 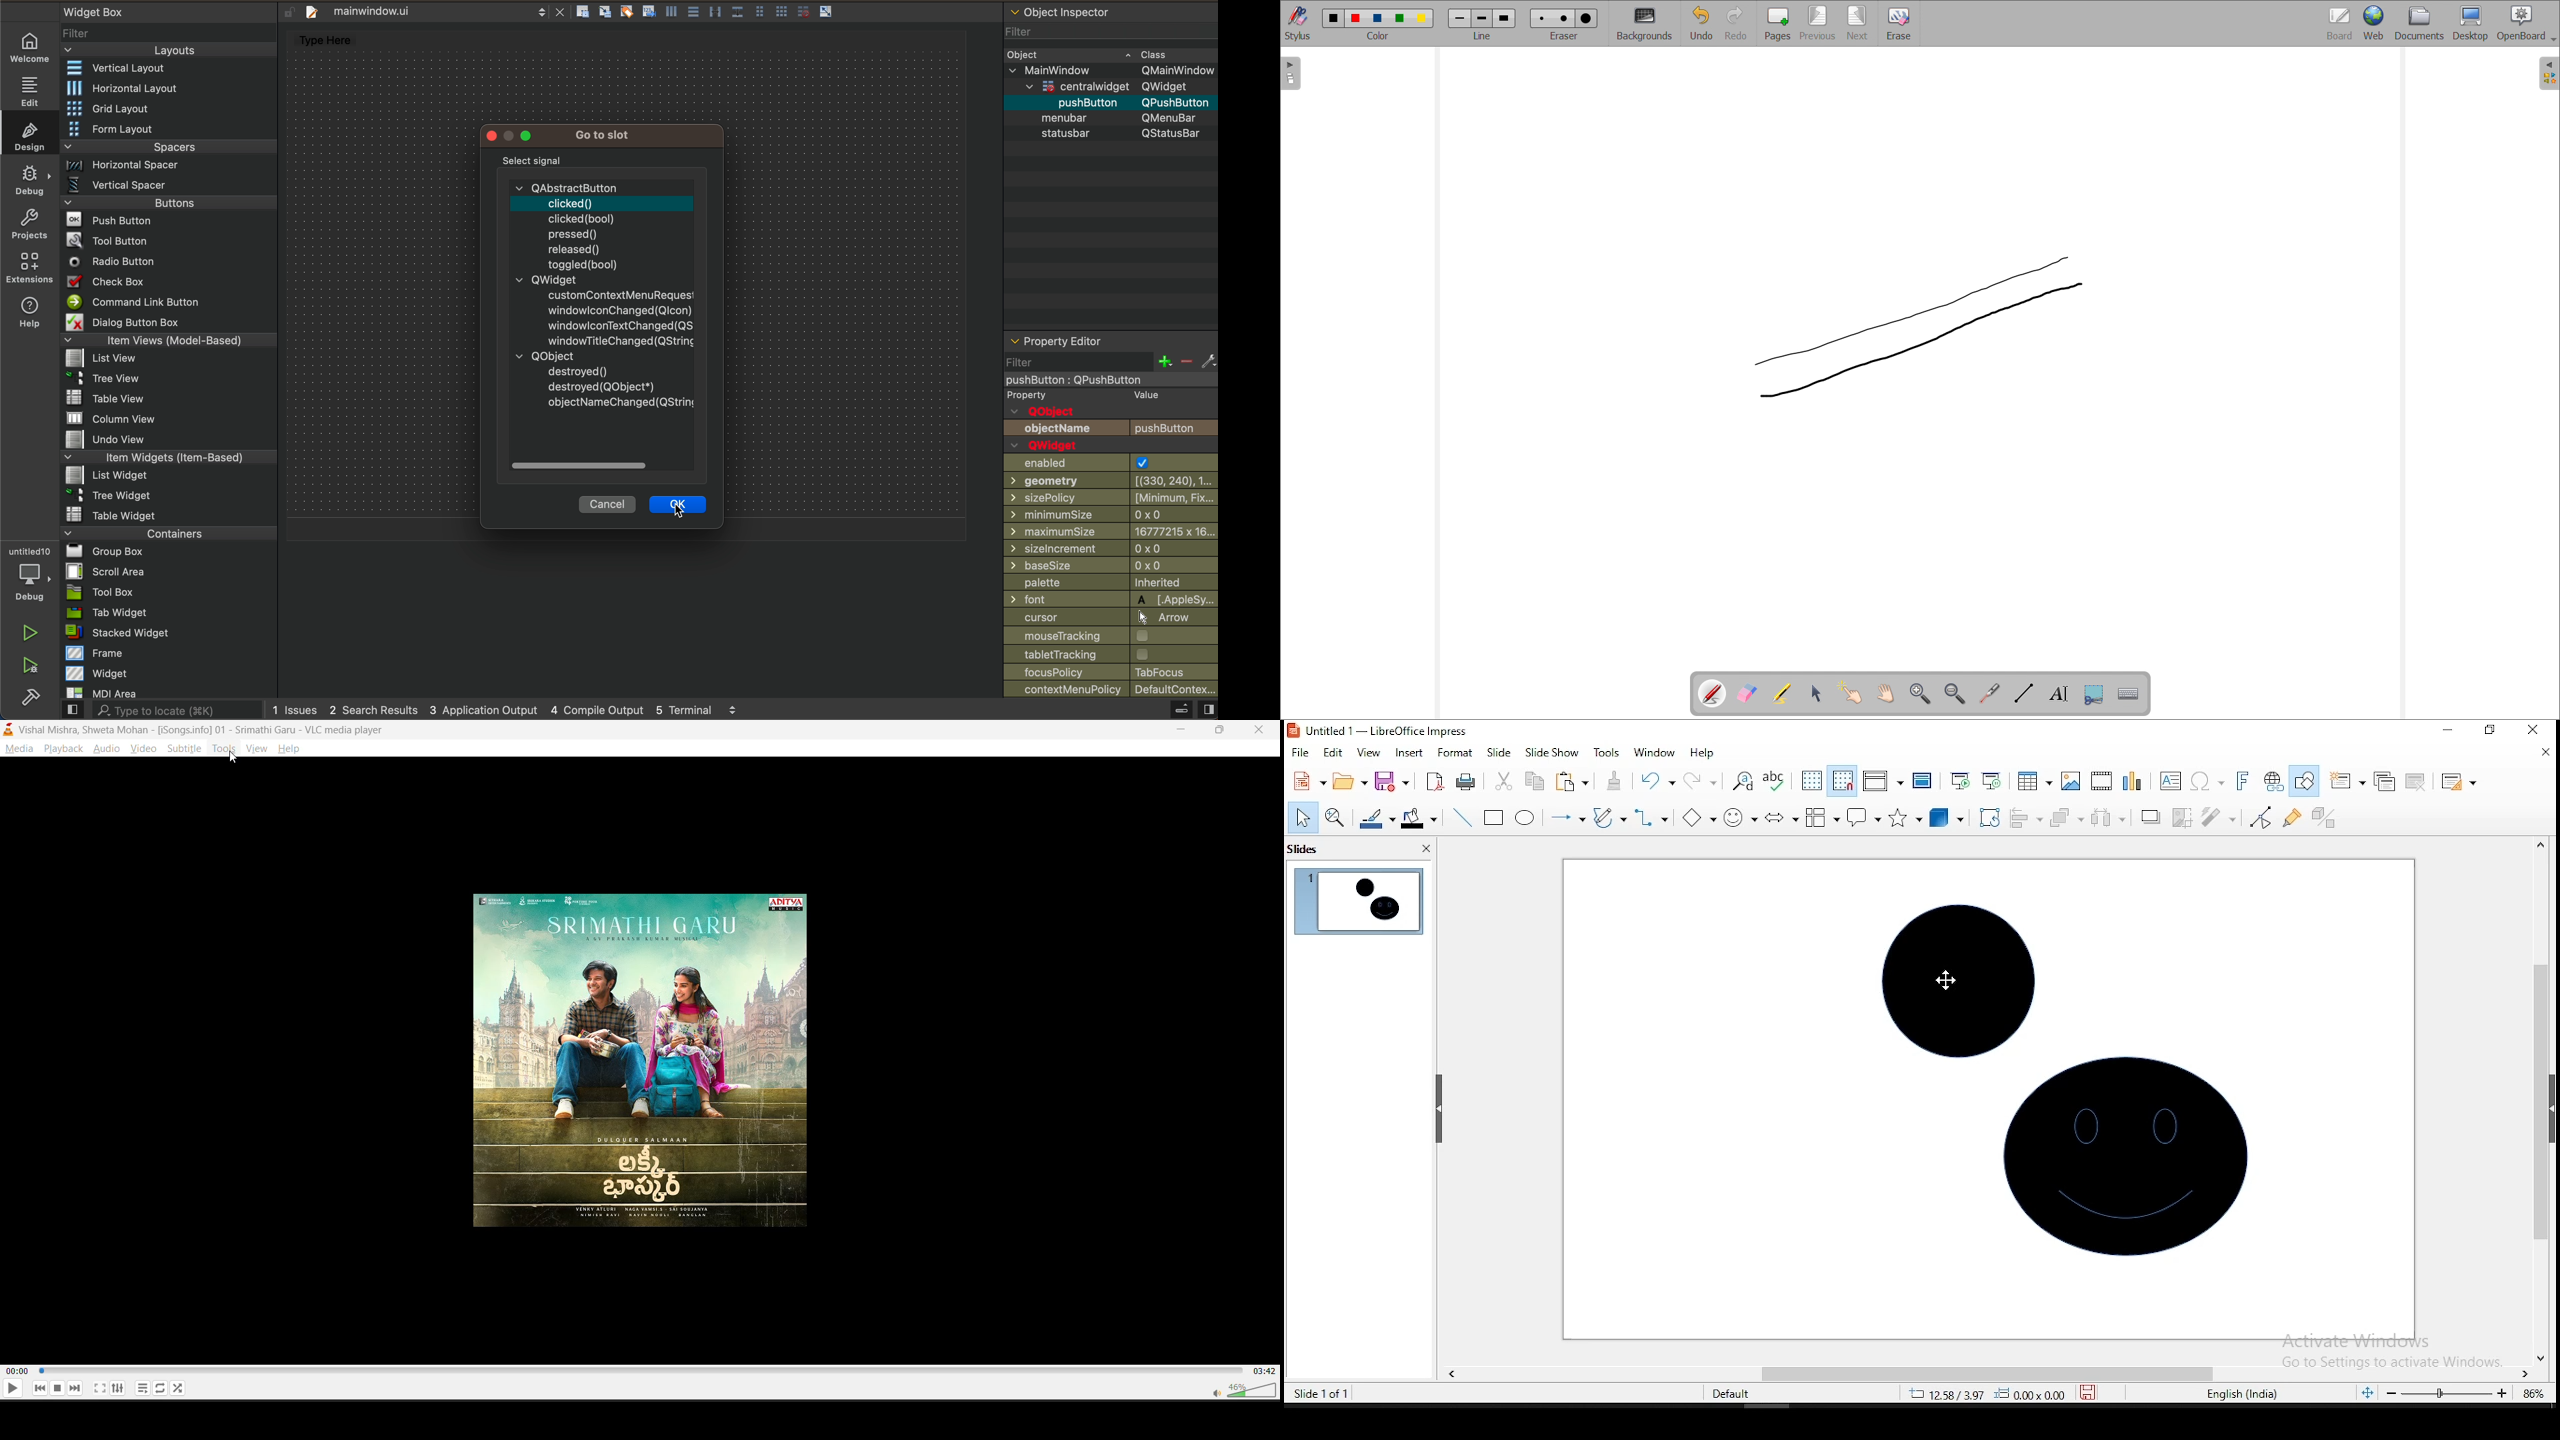 I want to click on view, so click(x=259, y=751).